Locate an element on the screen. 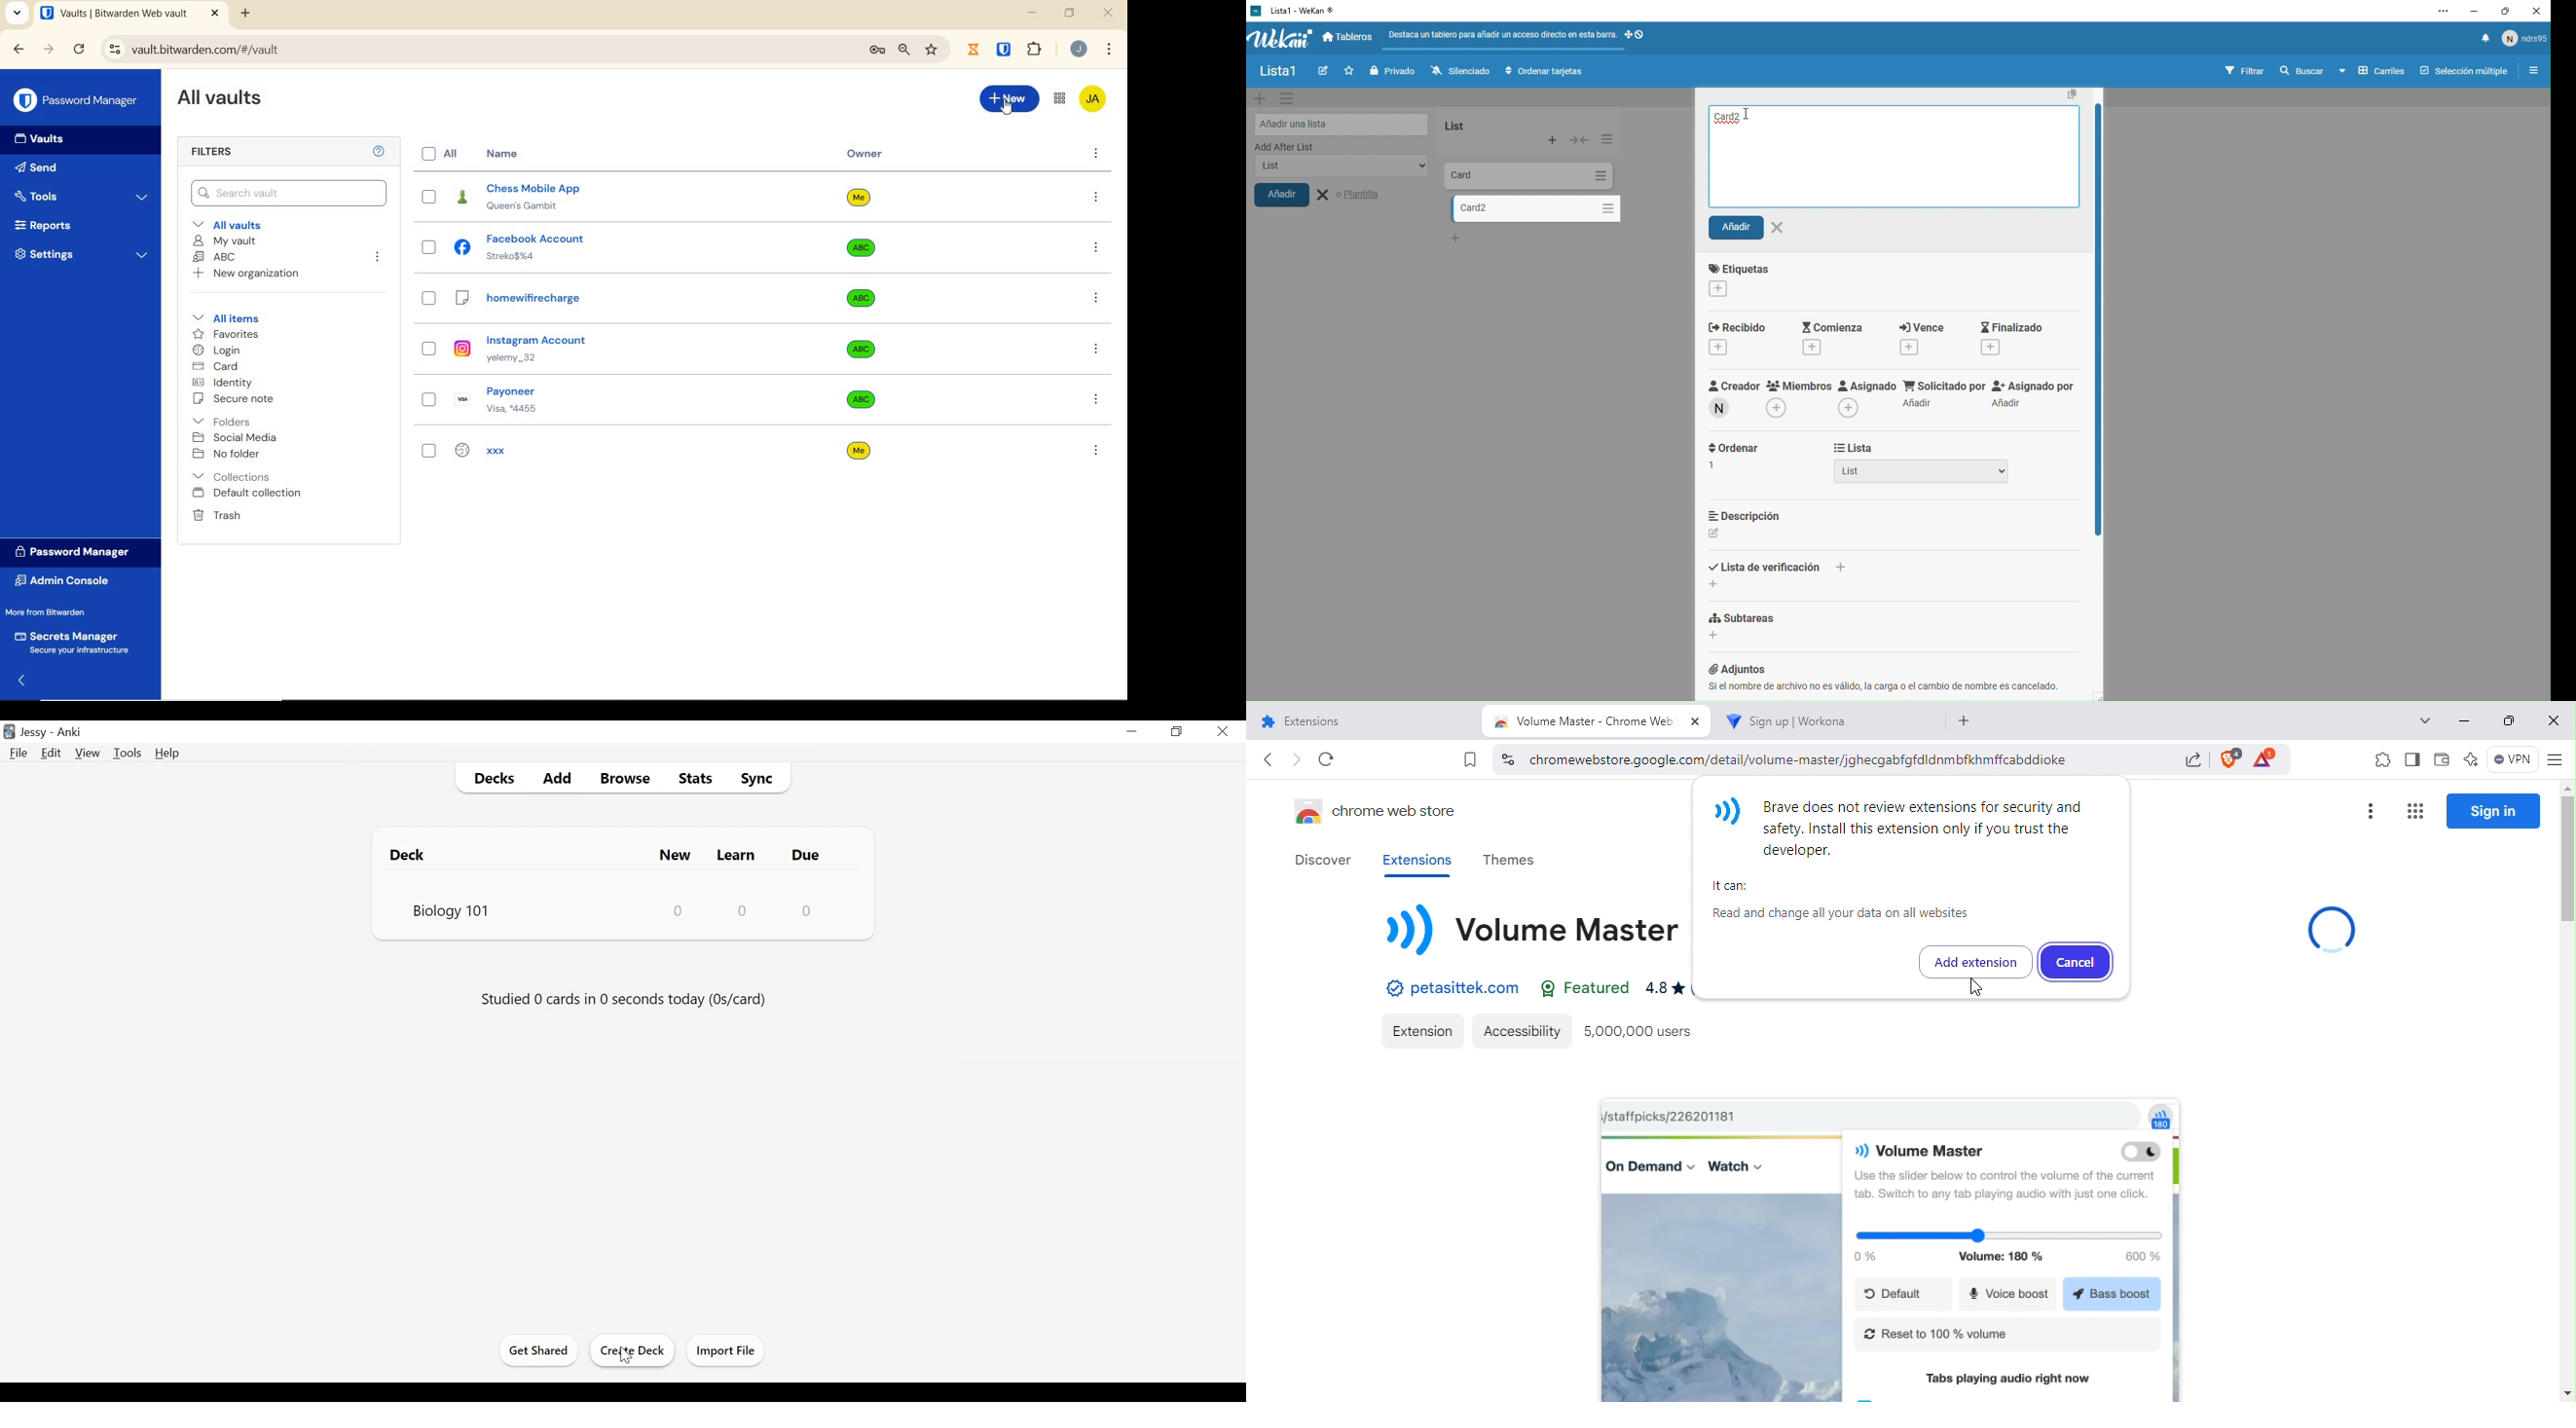 This screenshot has height=1428, width=2576. Learn Card Count is located at coordinates (742, 909).